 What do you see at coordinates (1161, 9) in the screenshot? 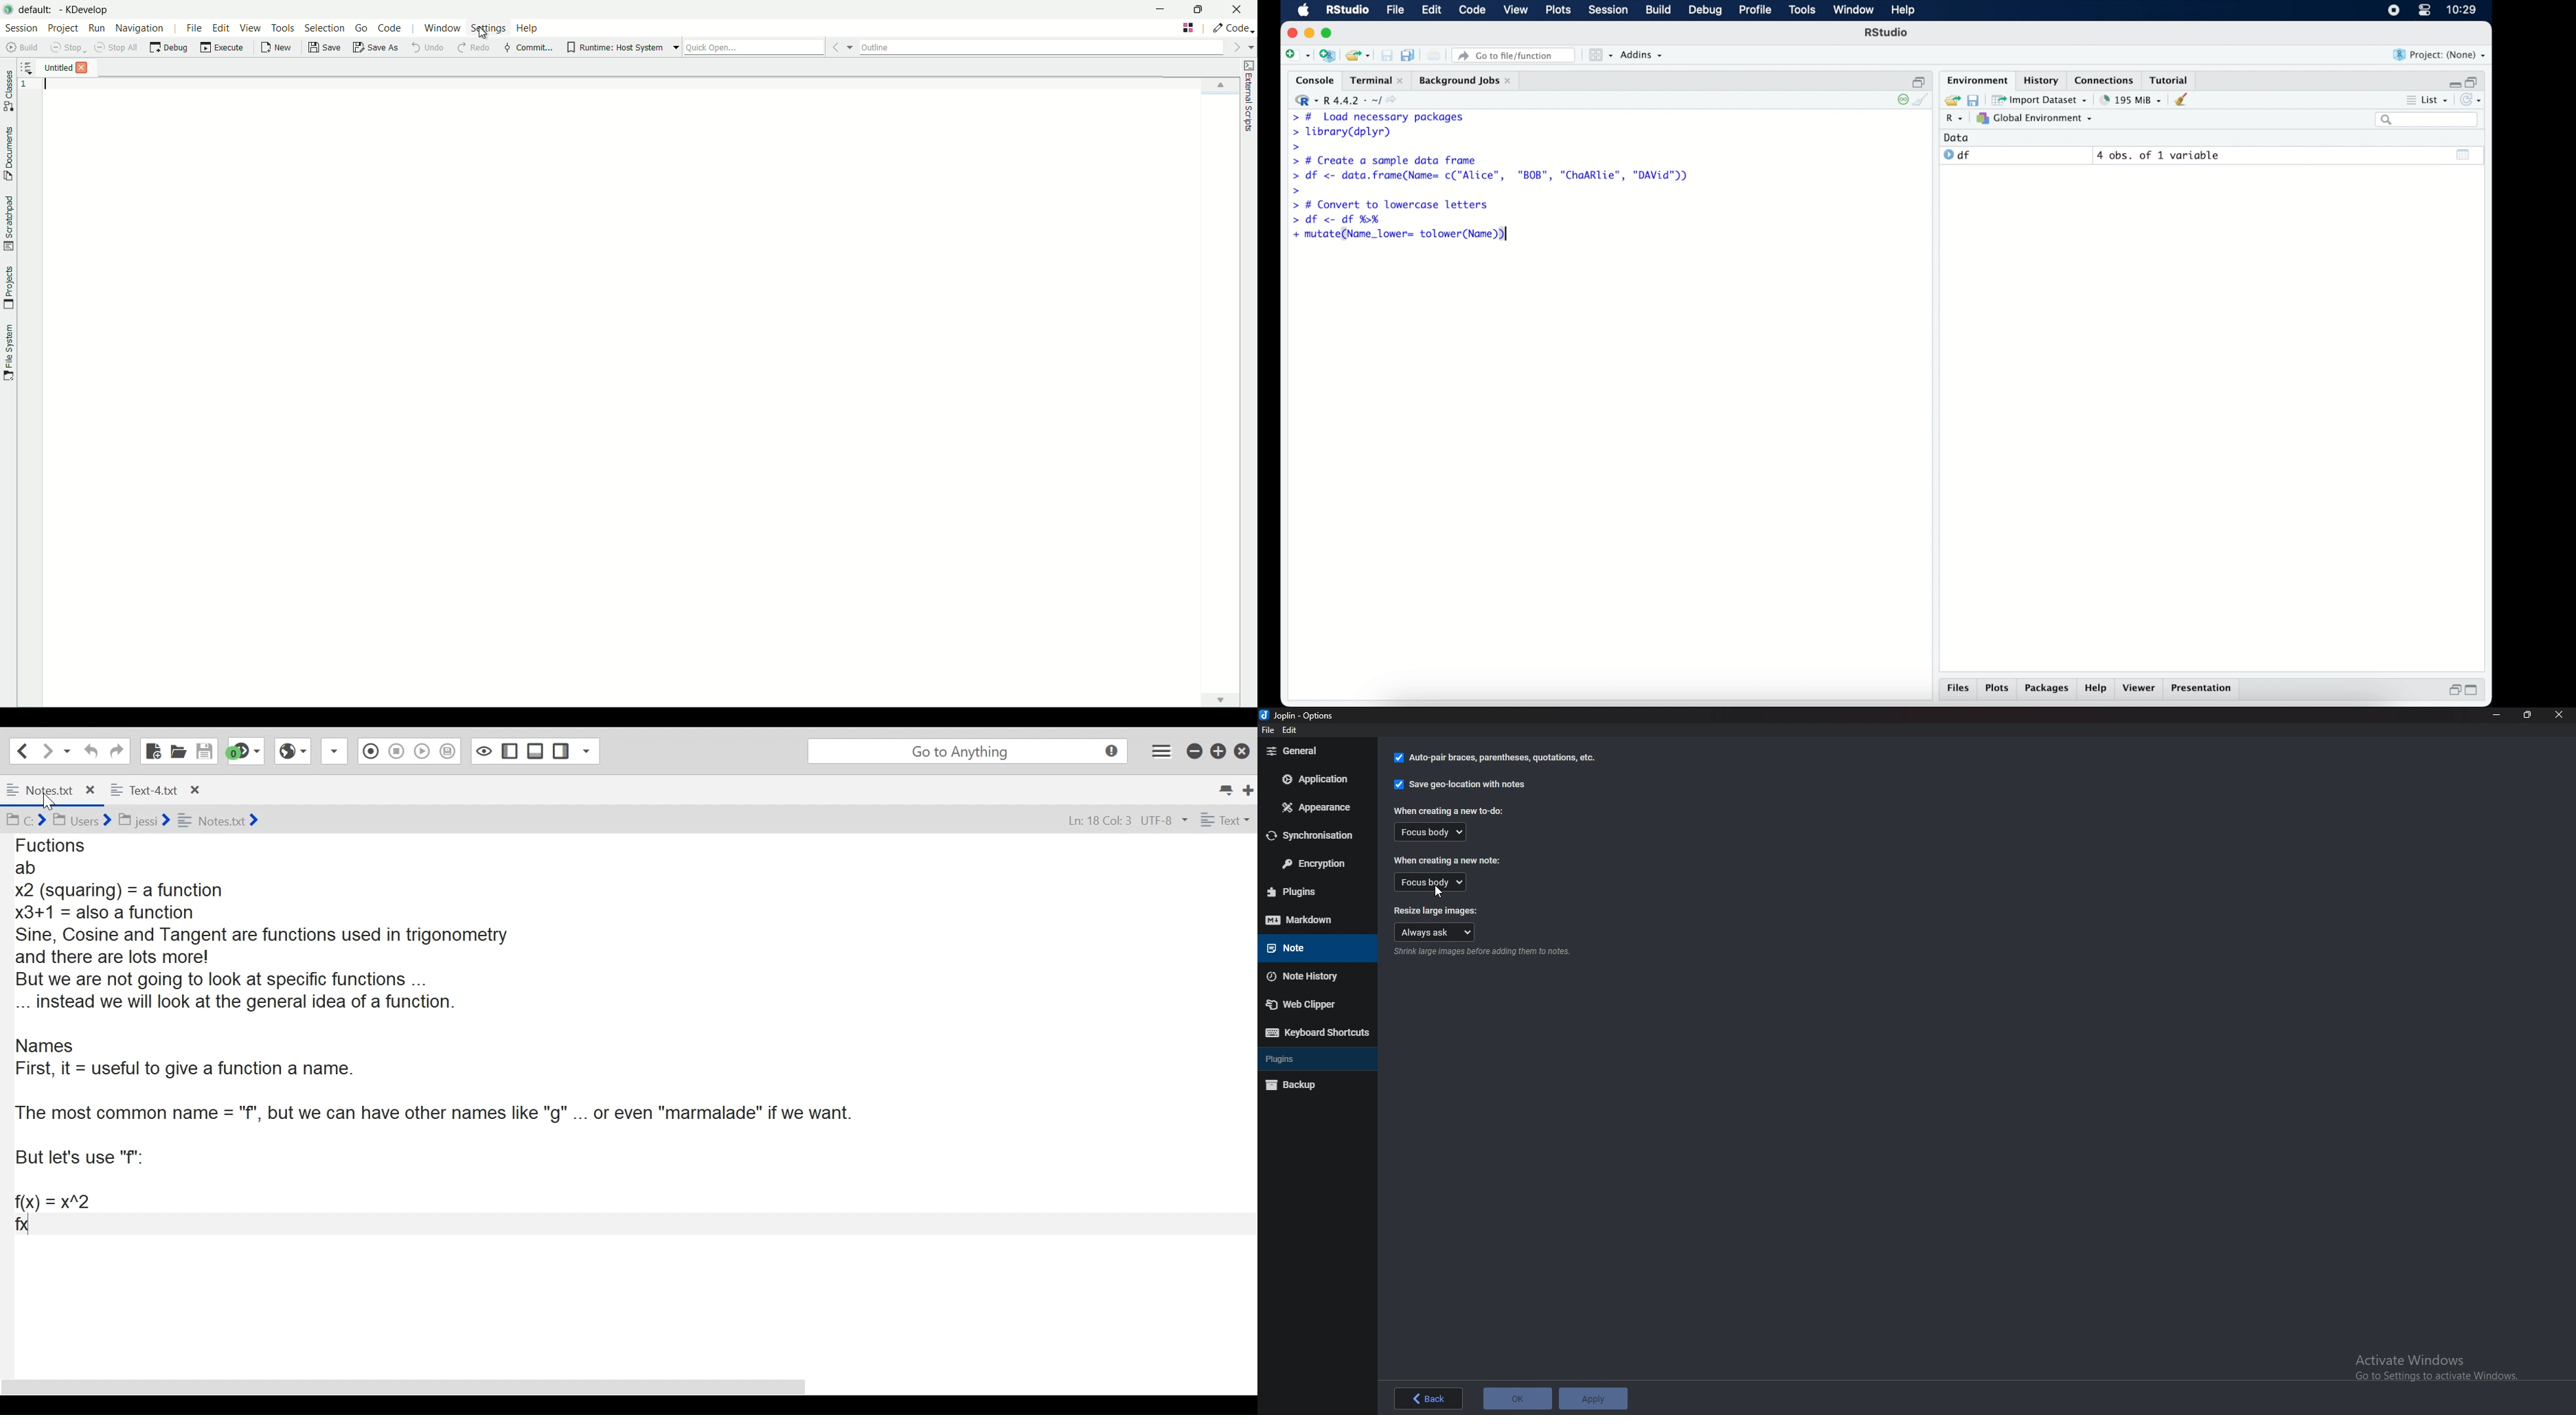
I see `minimize` at bounding box center [1161, 9].